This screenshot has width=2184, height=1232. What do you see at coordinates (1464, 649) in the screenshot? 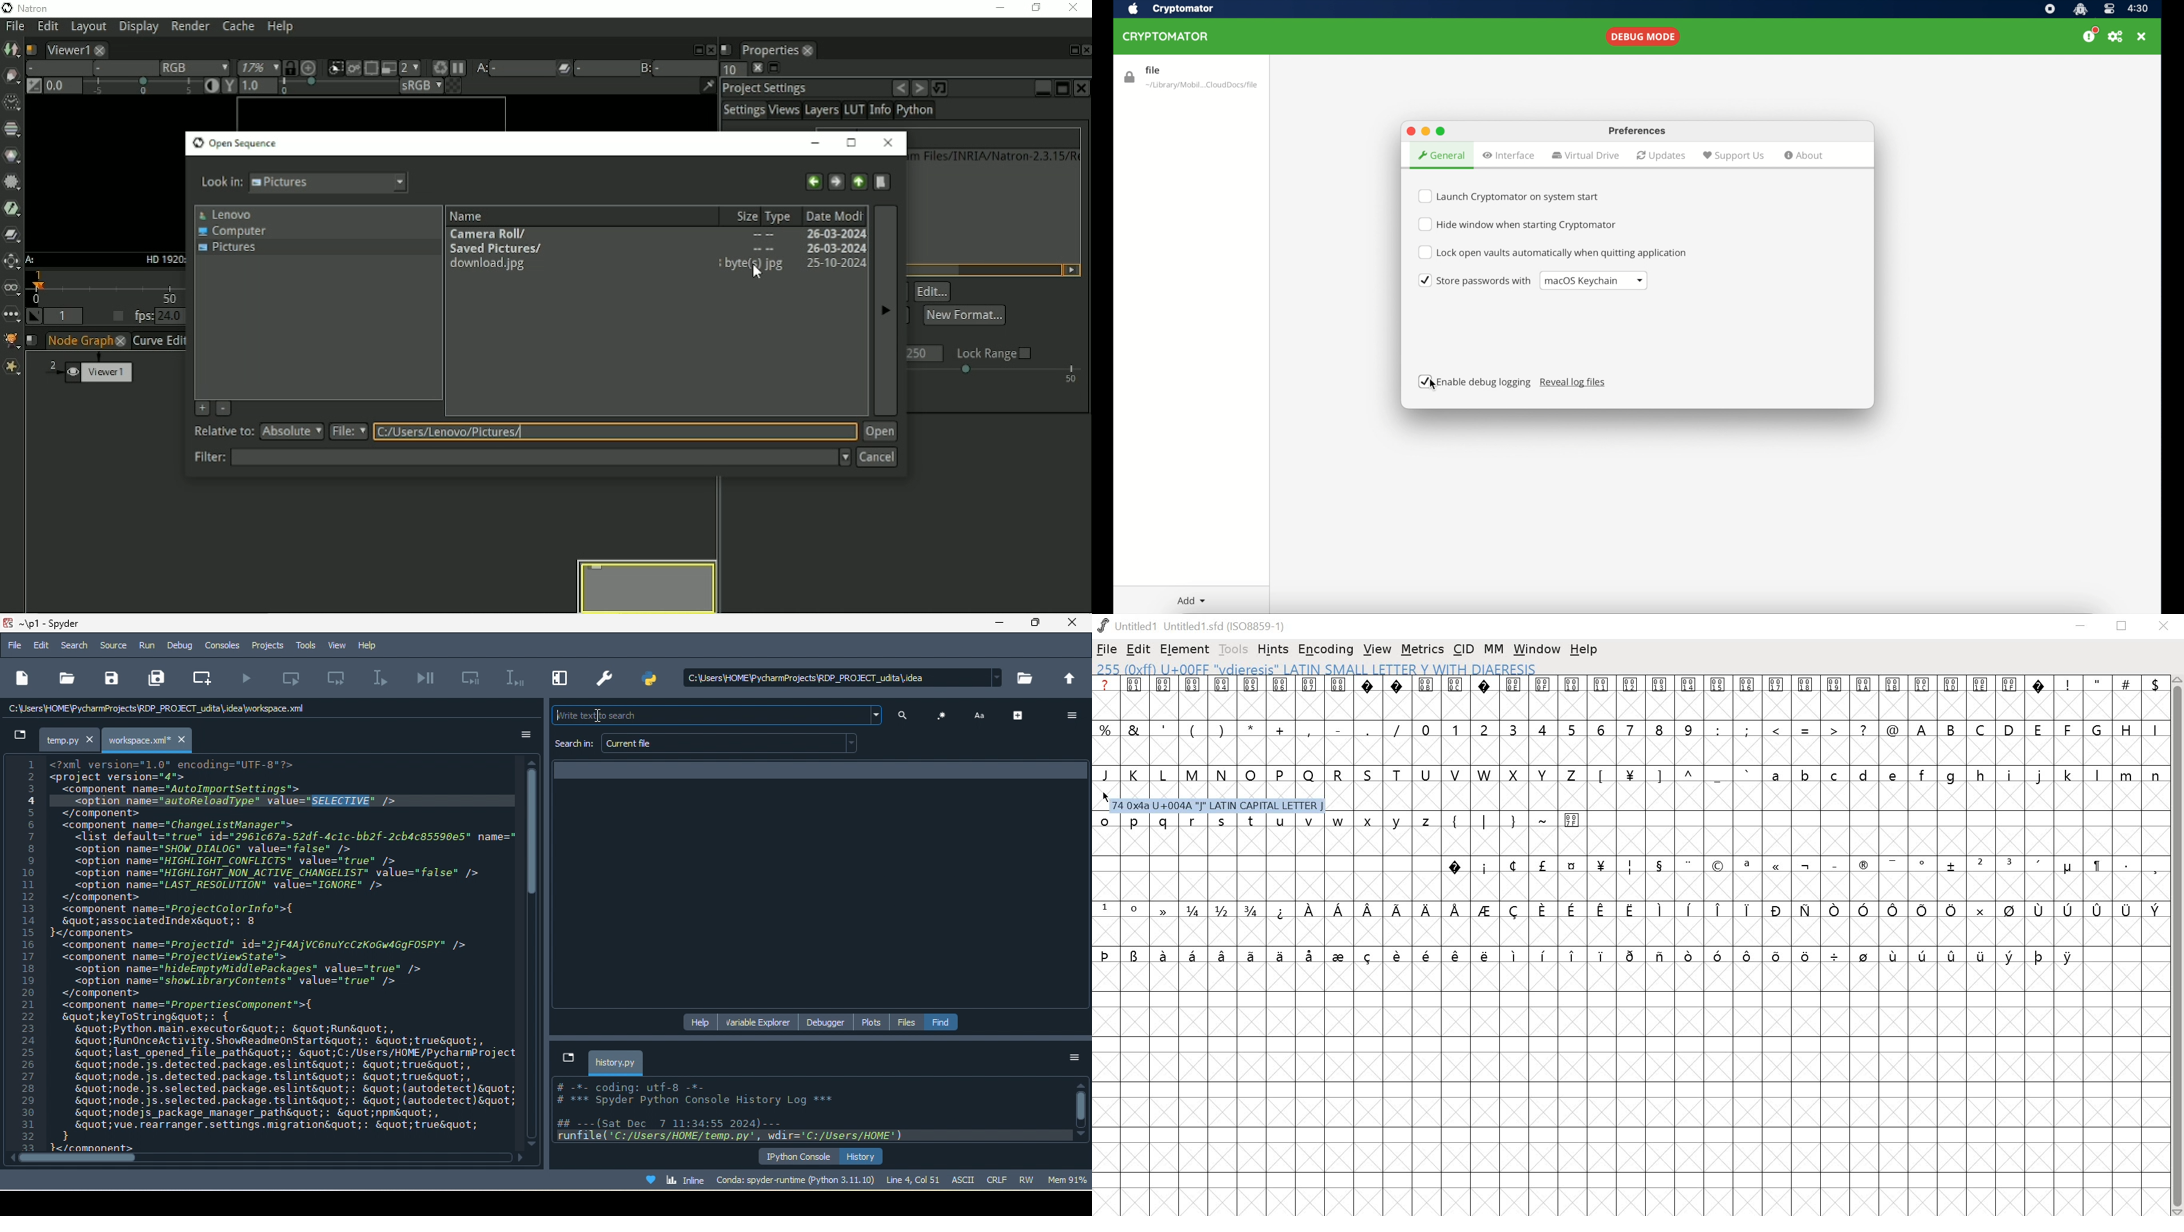
I see `CID` at bounding box center [1464, 649].